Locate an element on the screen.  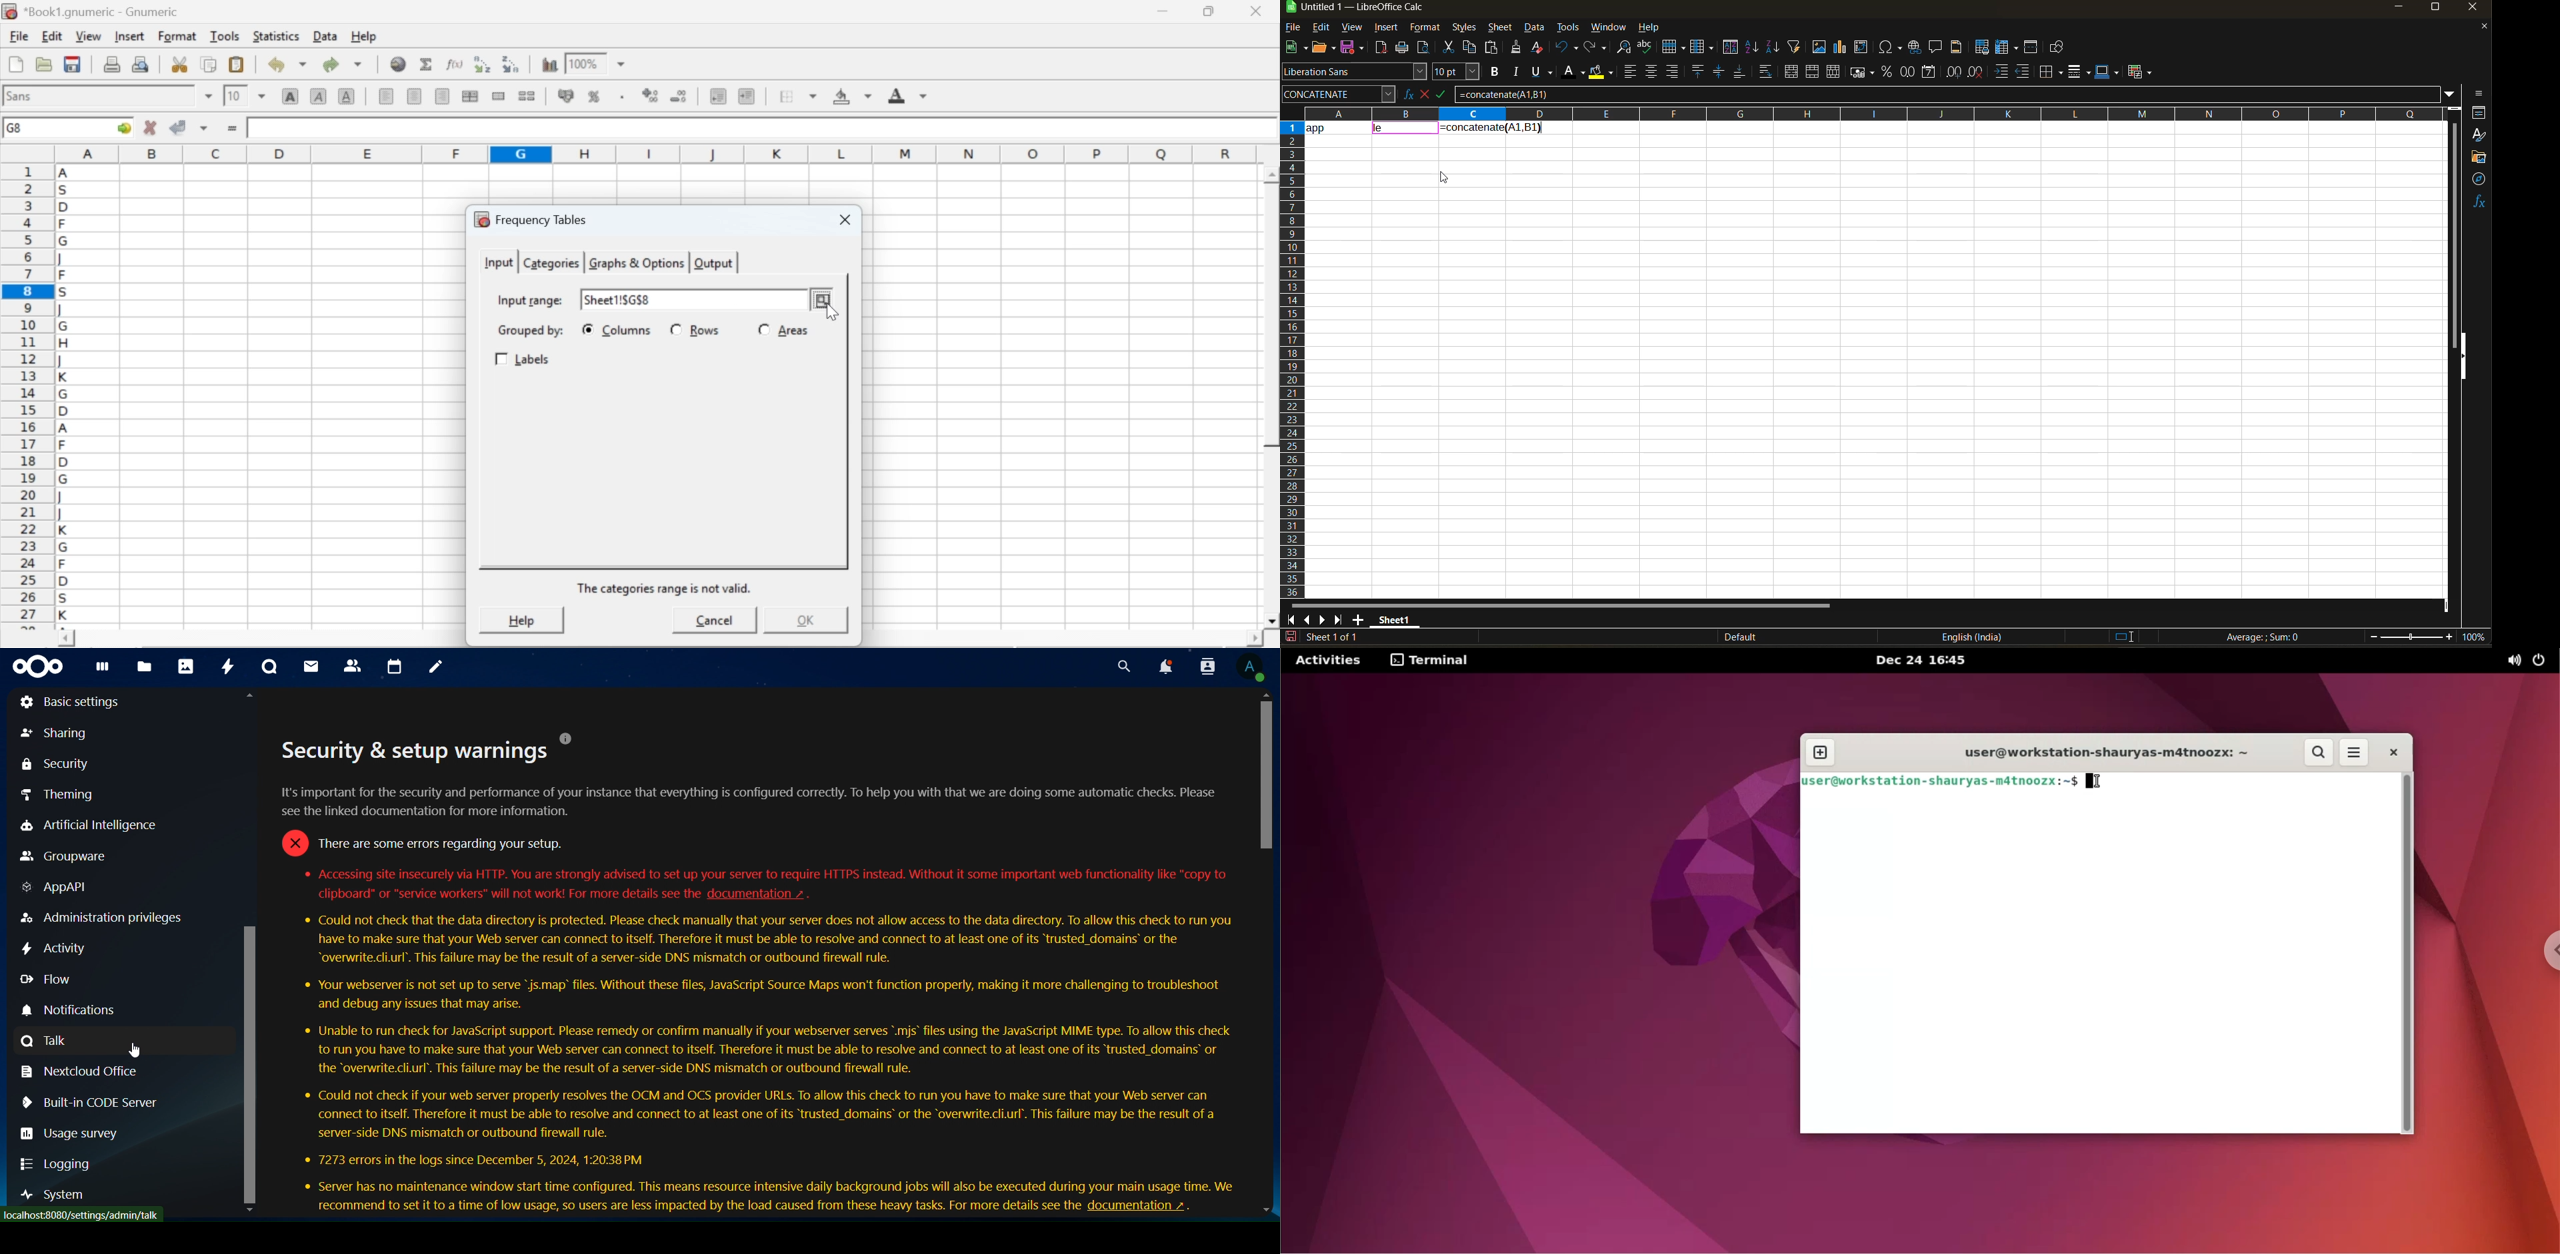
spelling is located at coordinates (1644, 48).